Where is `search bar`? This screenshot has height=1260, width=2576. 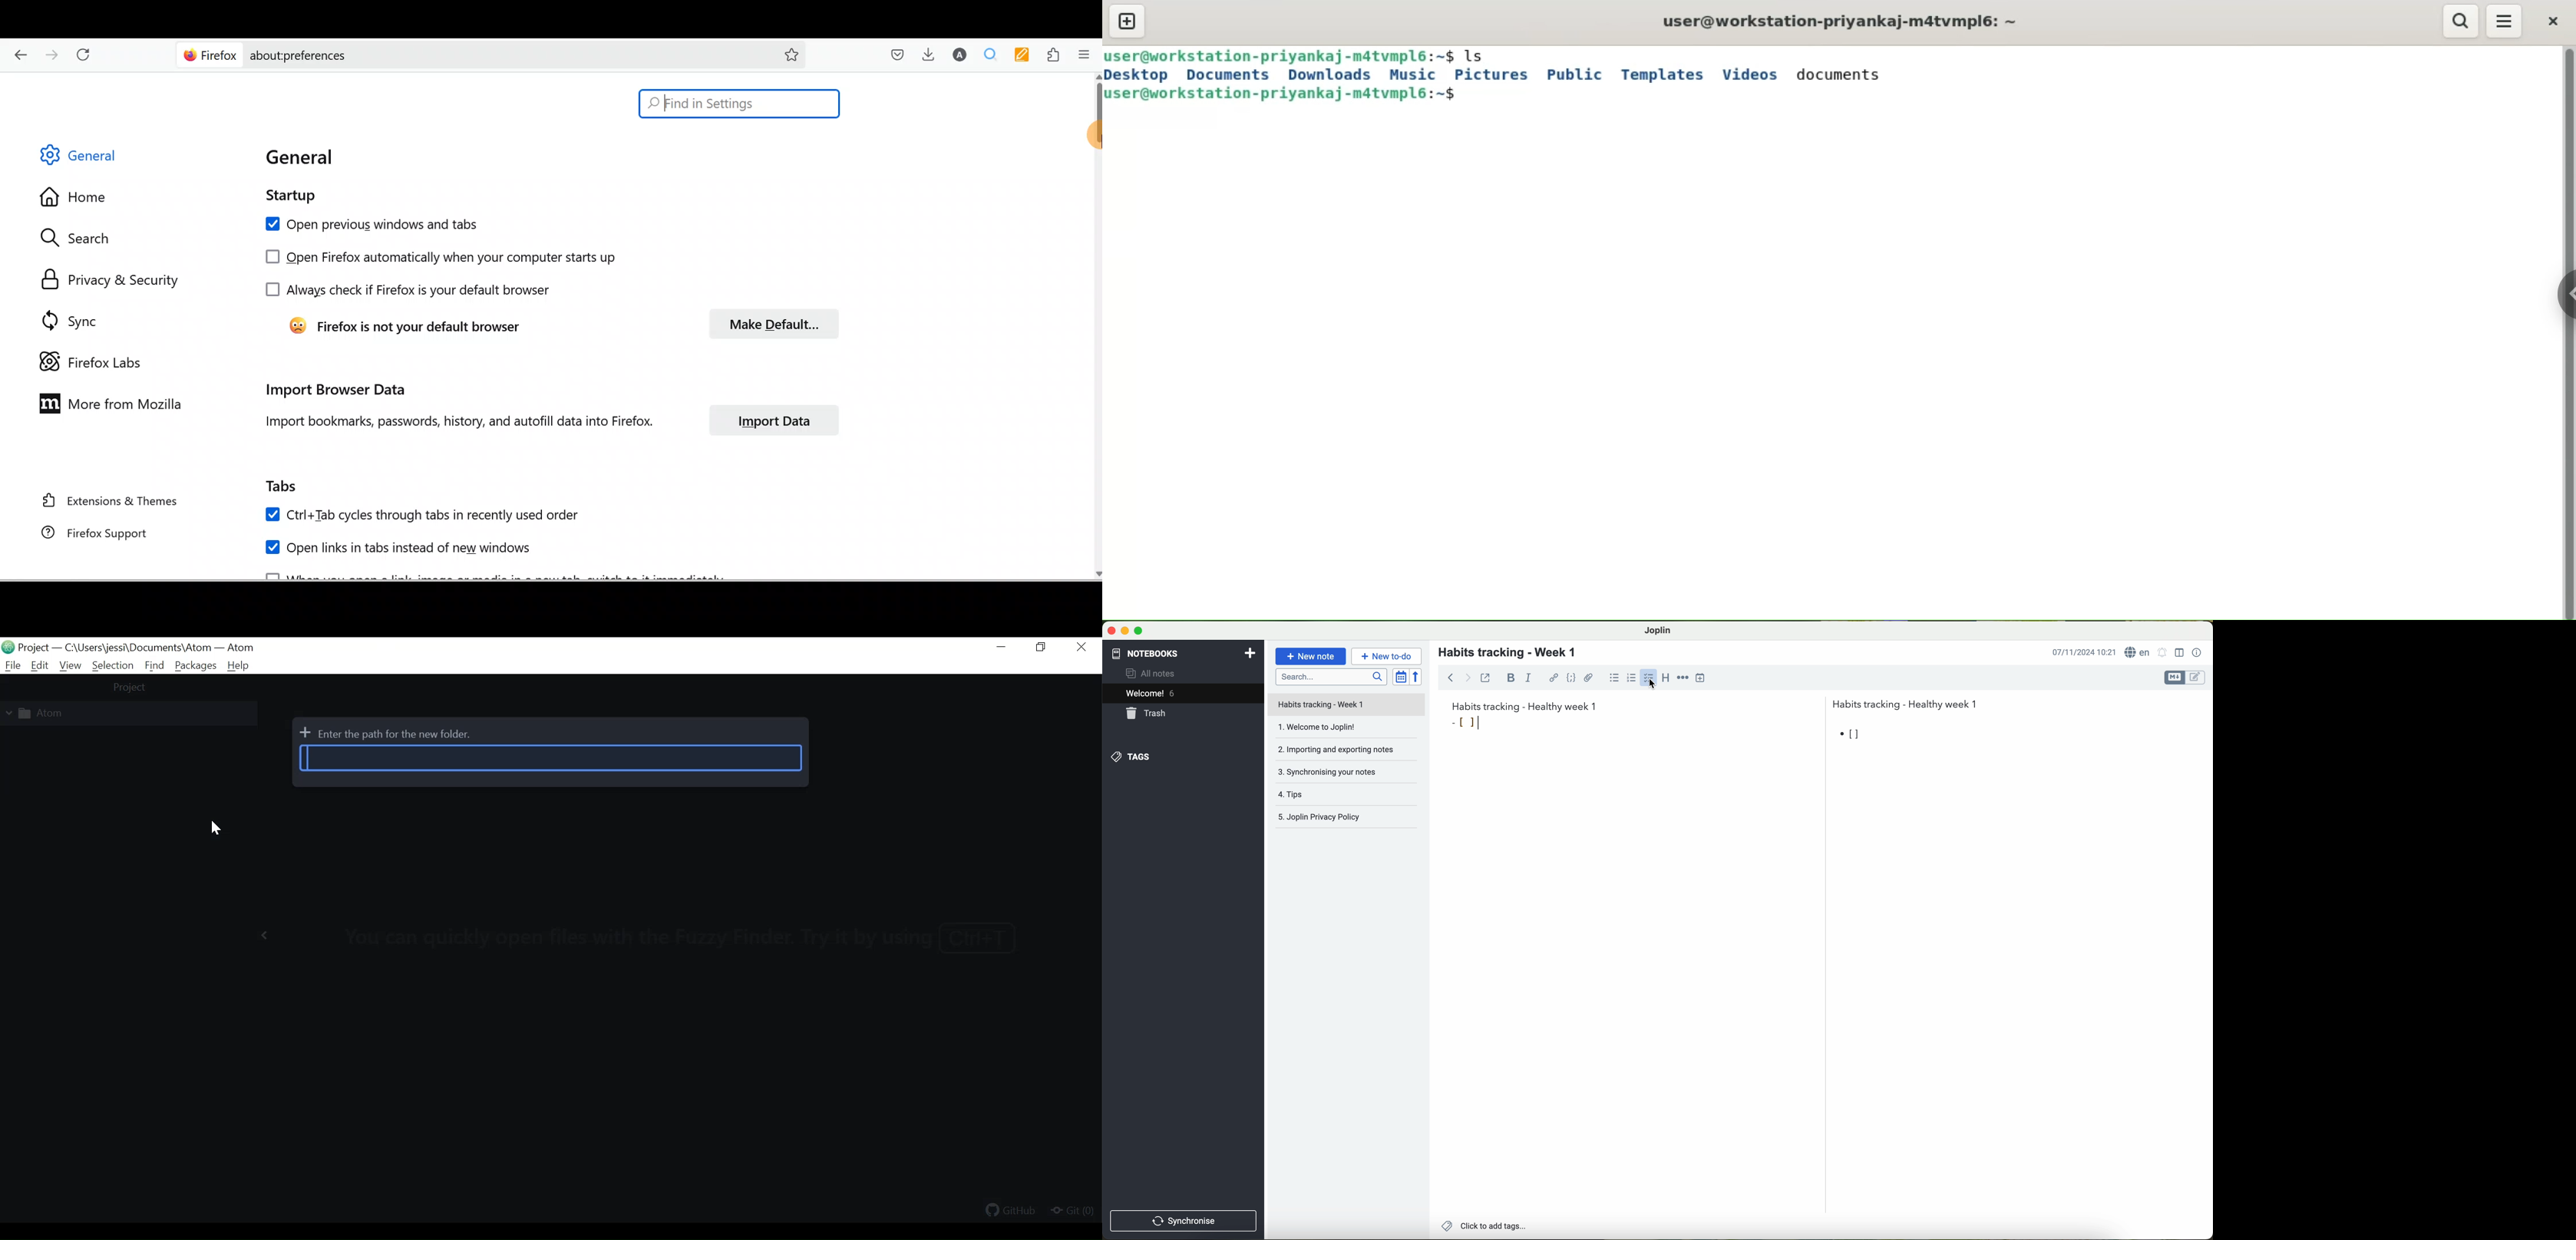
search bar is located at coordinates (1330, 677).